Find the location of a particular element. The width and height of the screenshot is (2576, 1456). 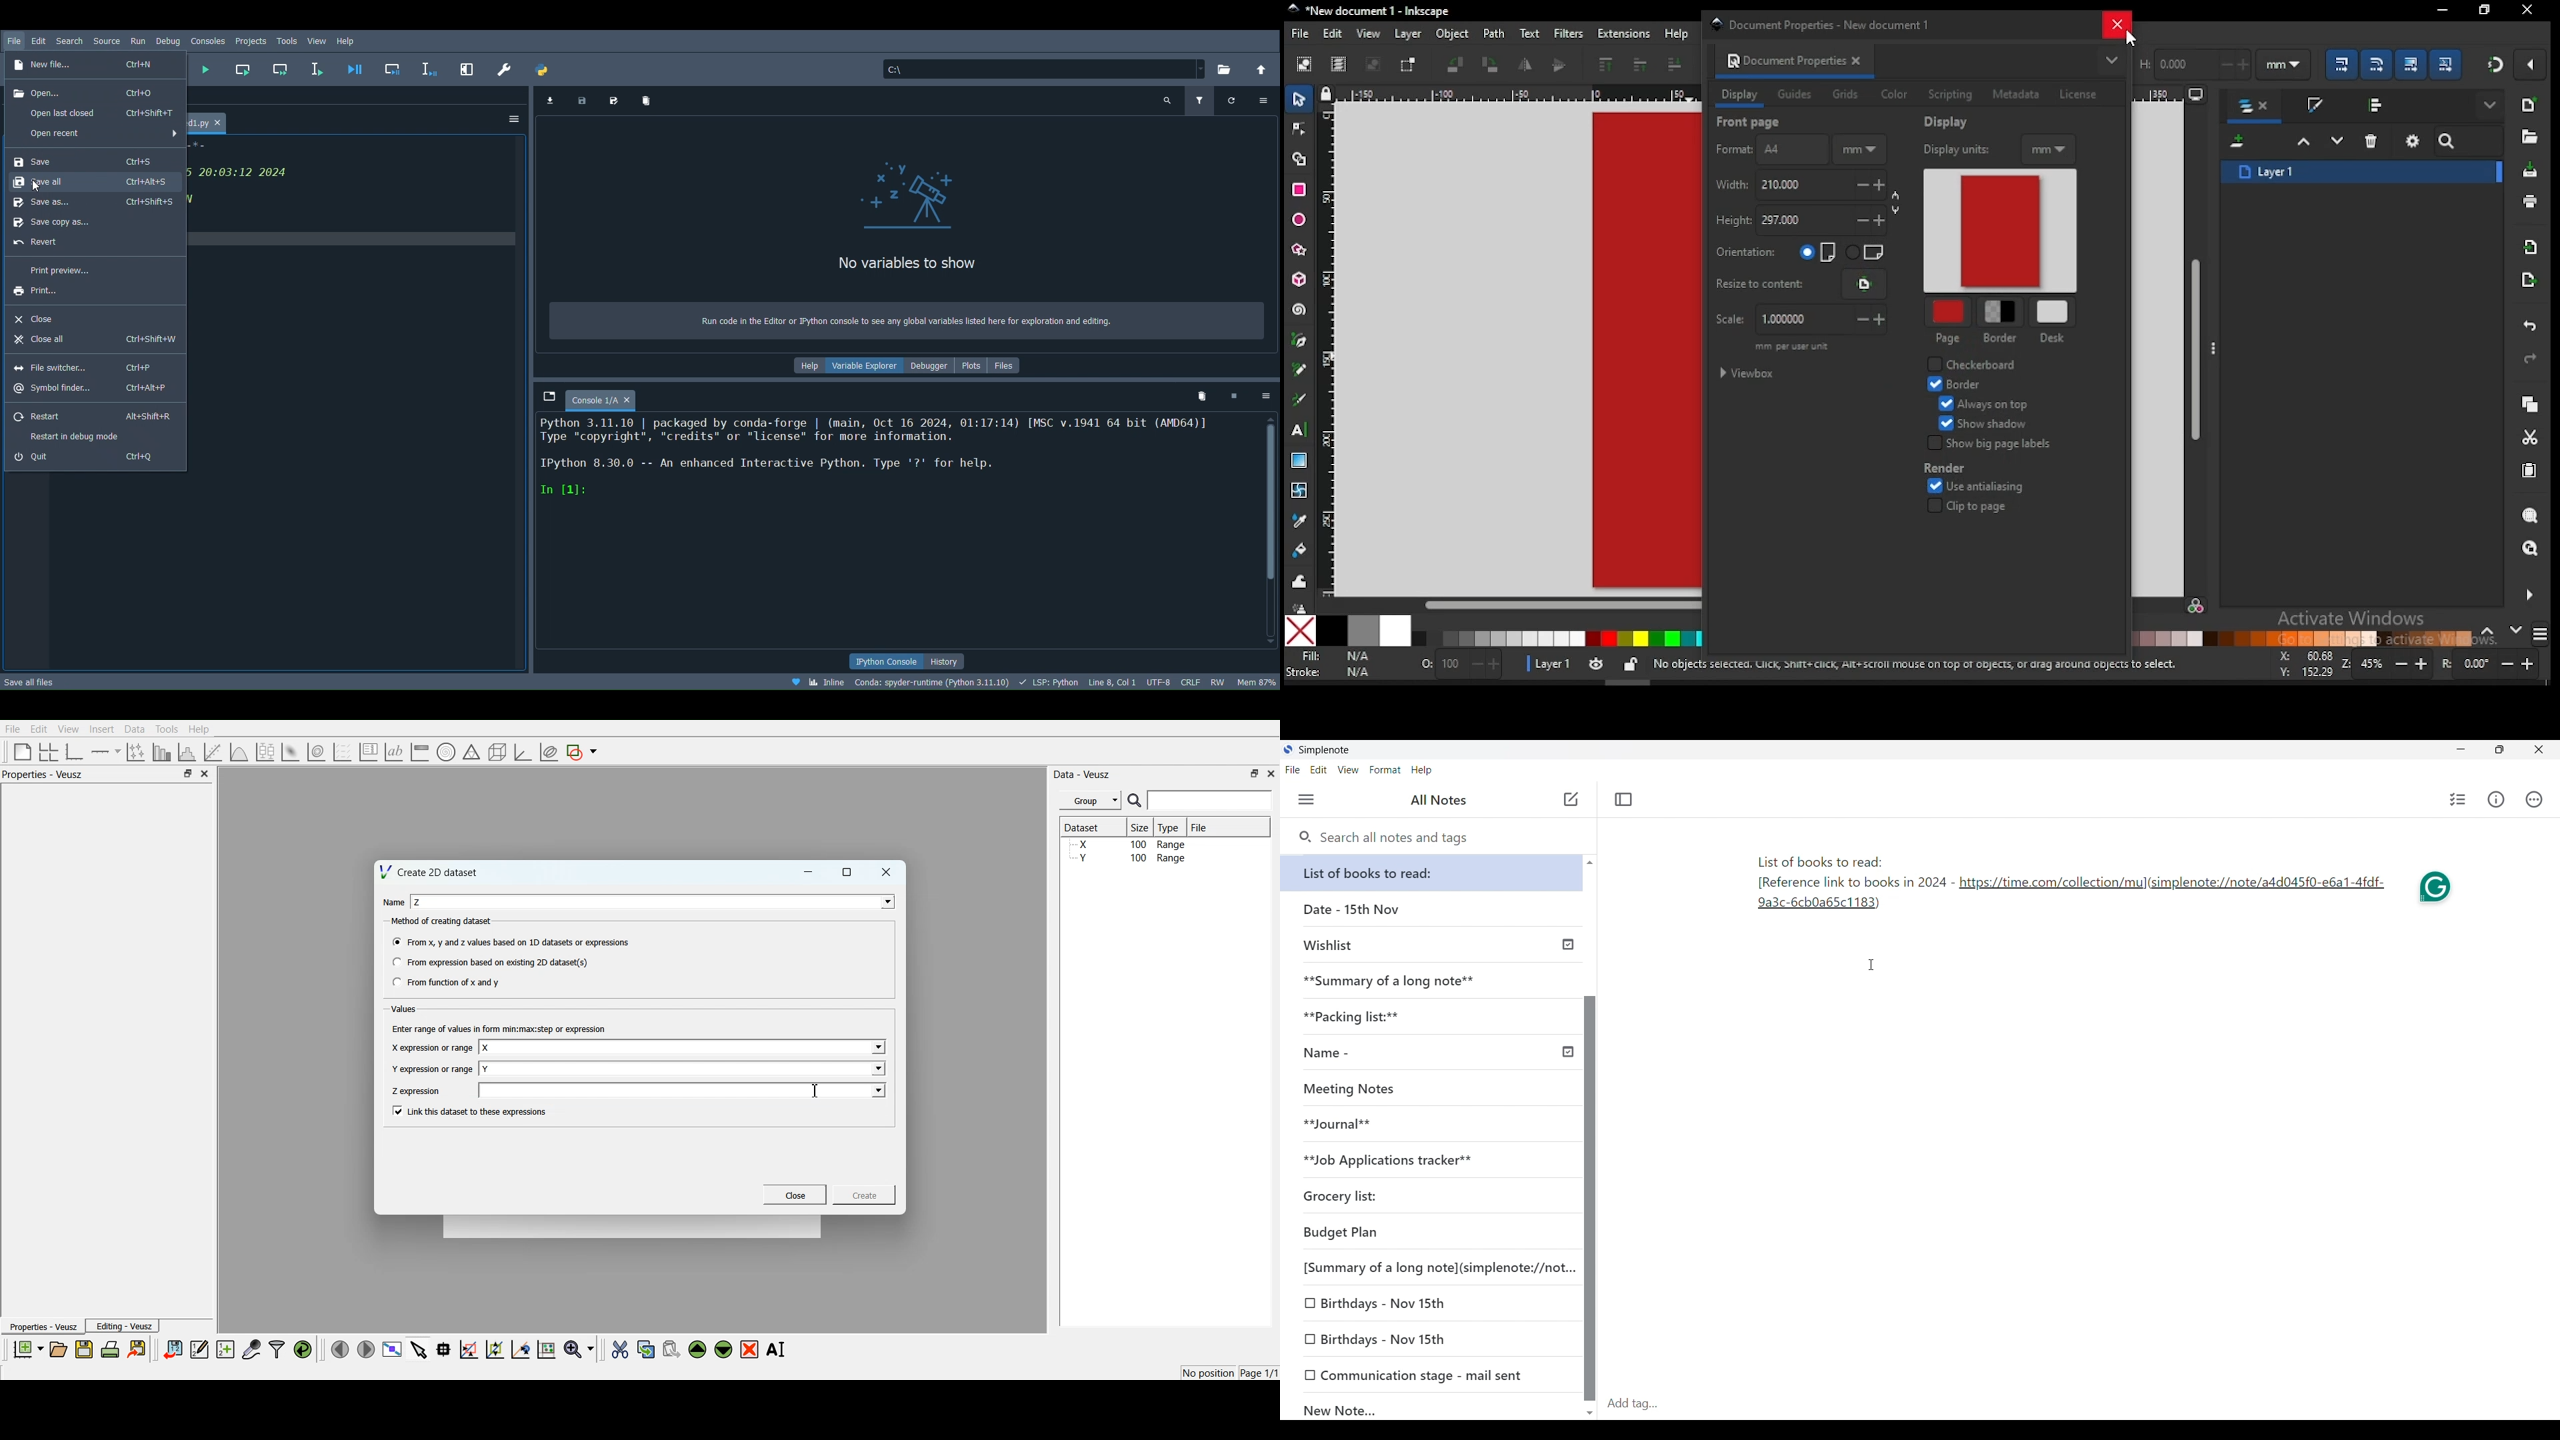

Date - 15th Nov is located at coordinates (1432, 909).